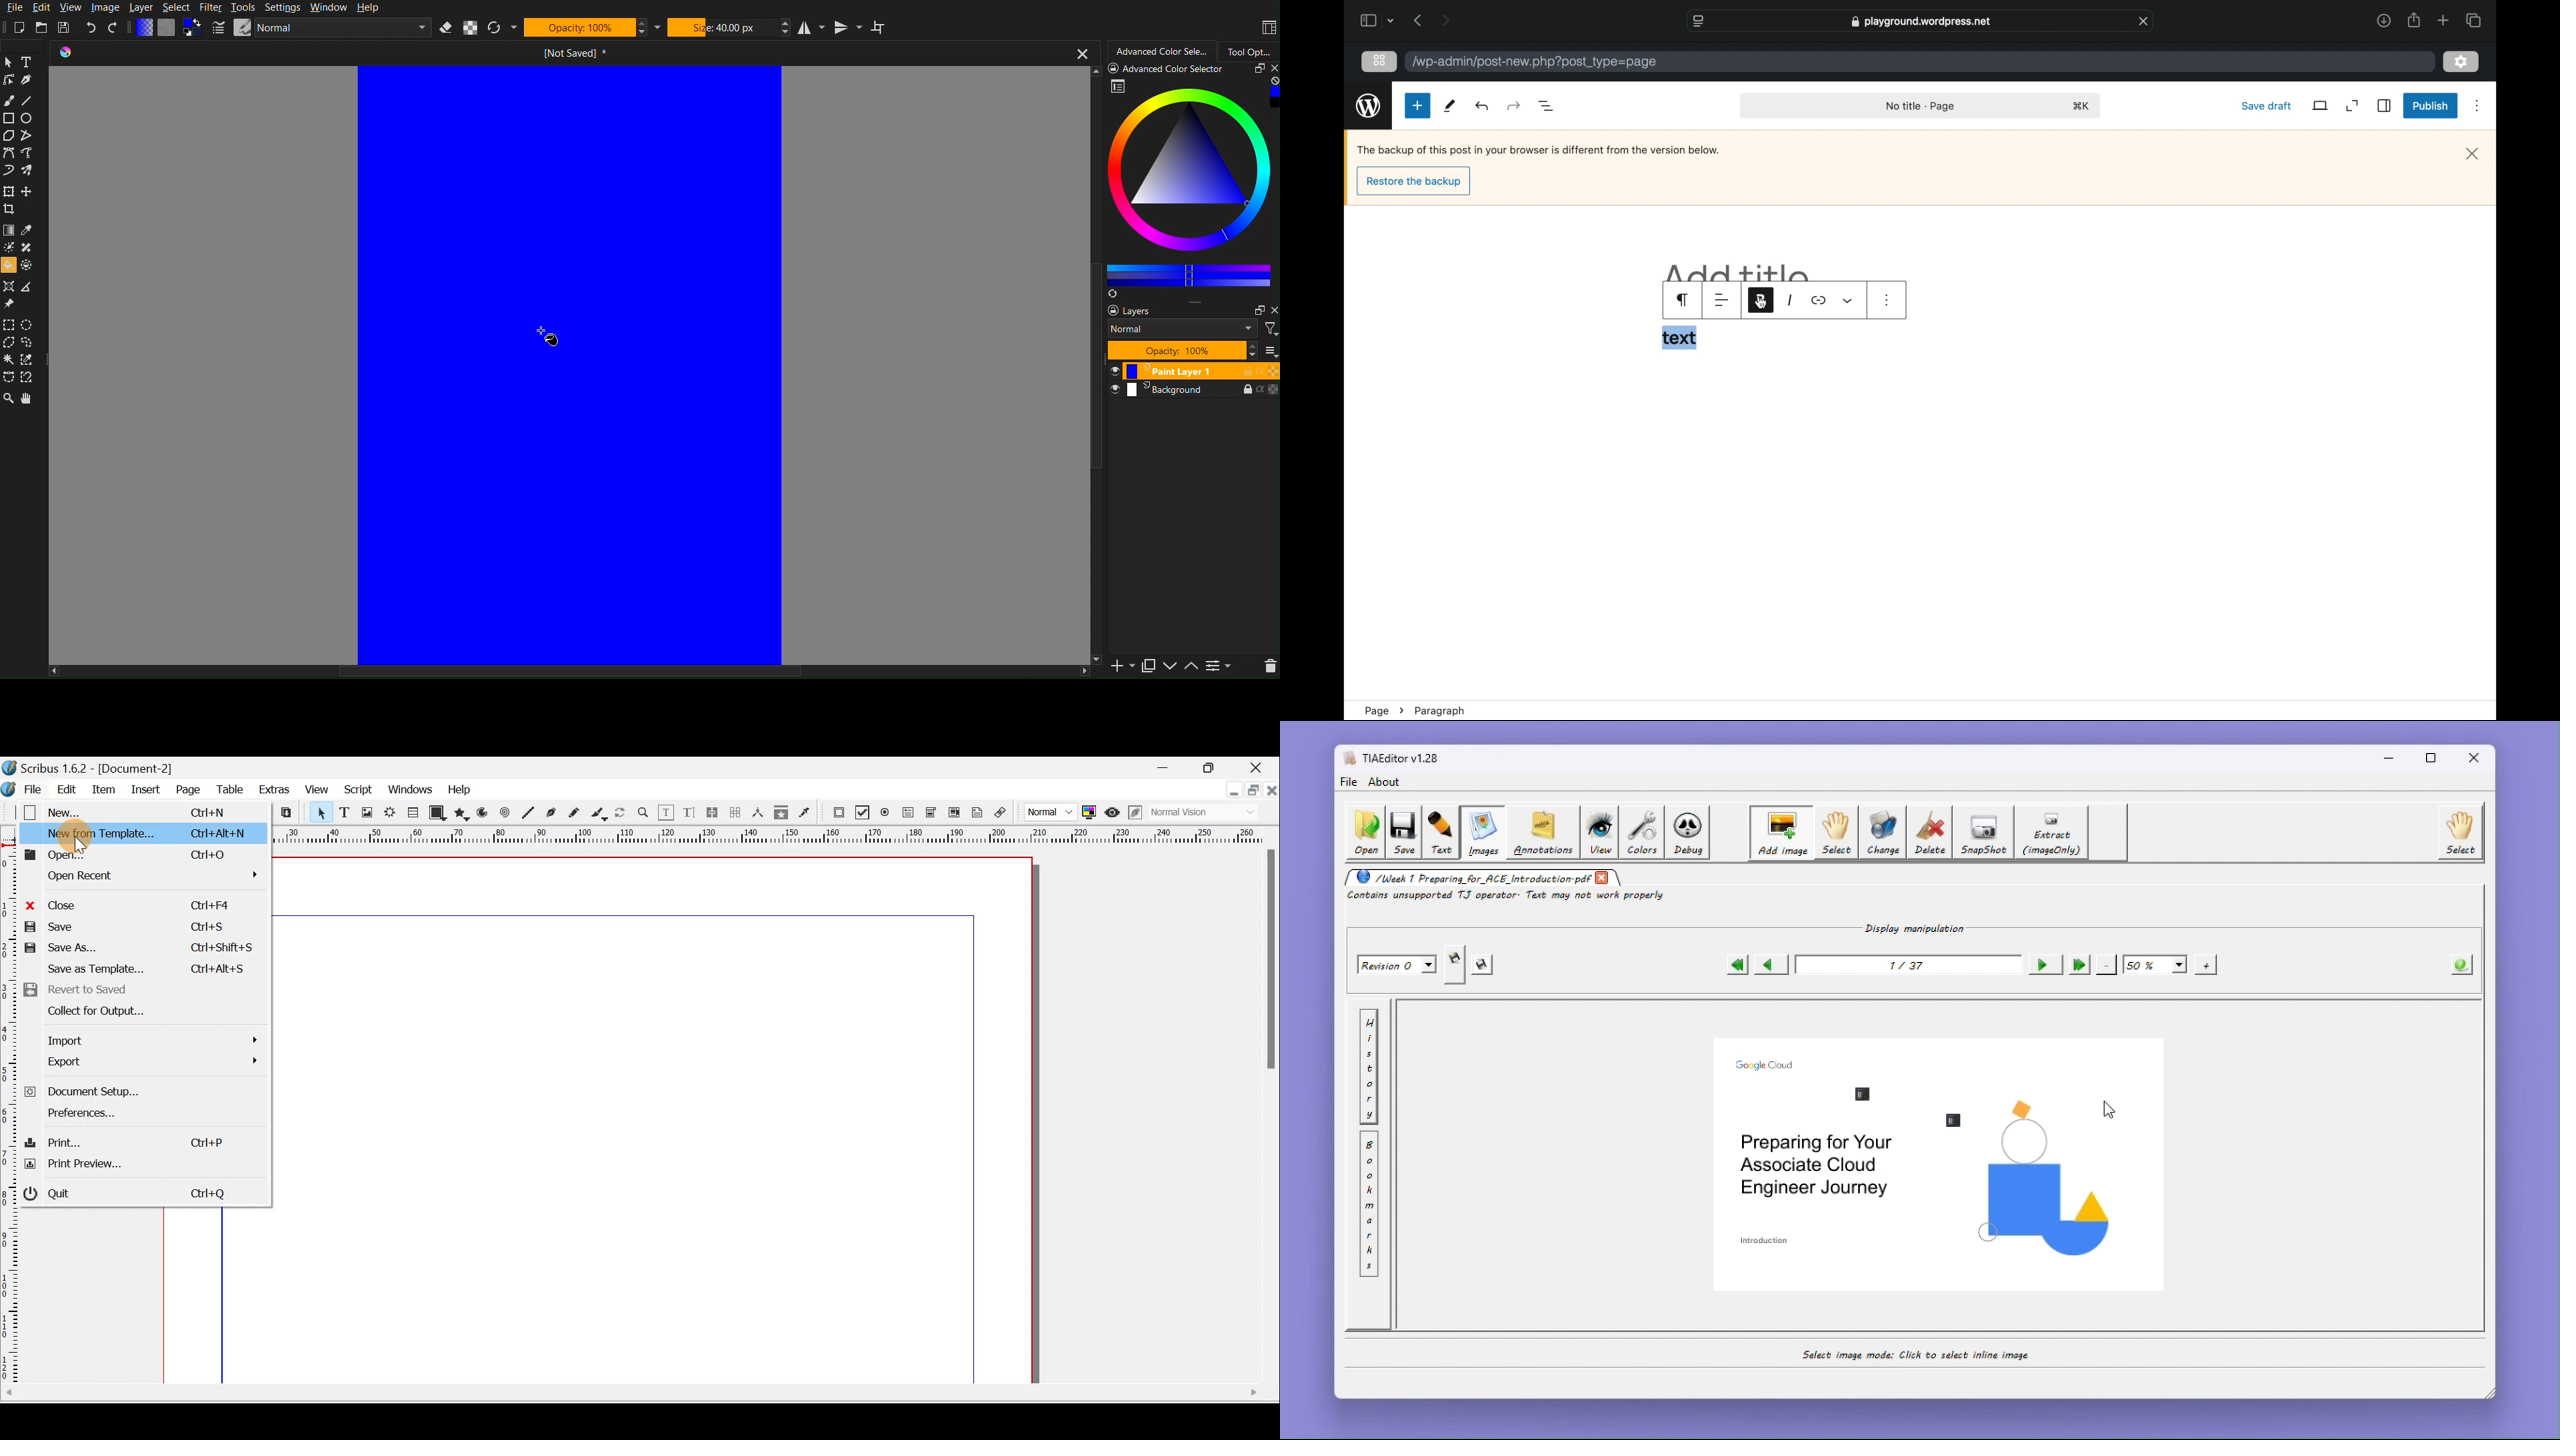  What do you see at coordinates (462, 789) in the screenshot?
I see `Help` at bounding box center [462, 789].